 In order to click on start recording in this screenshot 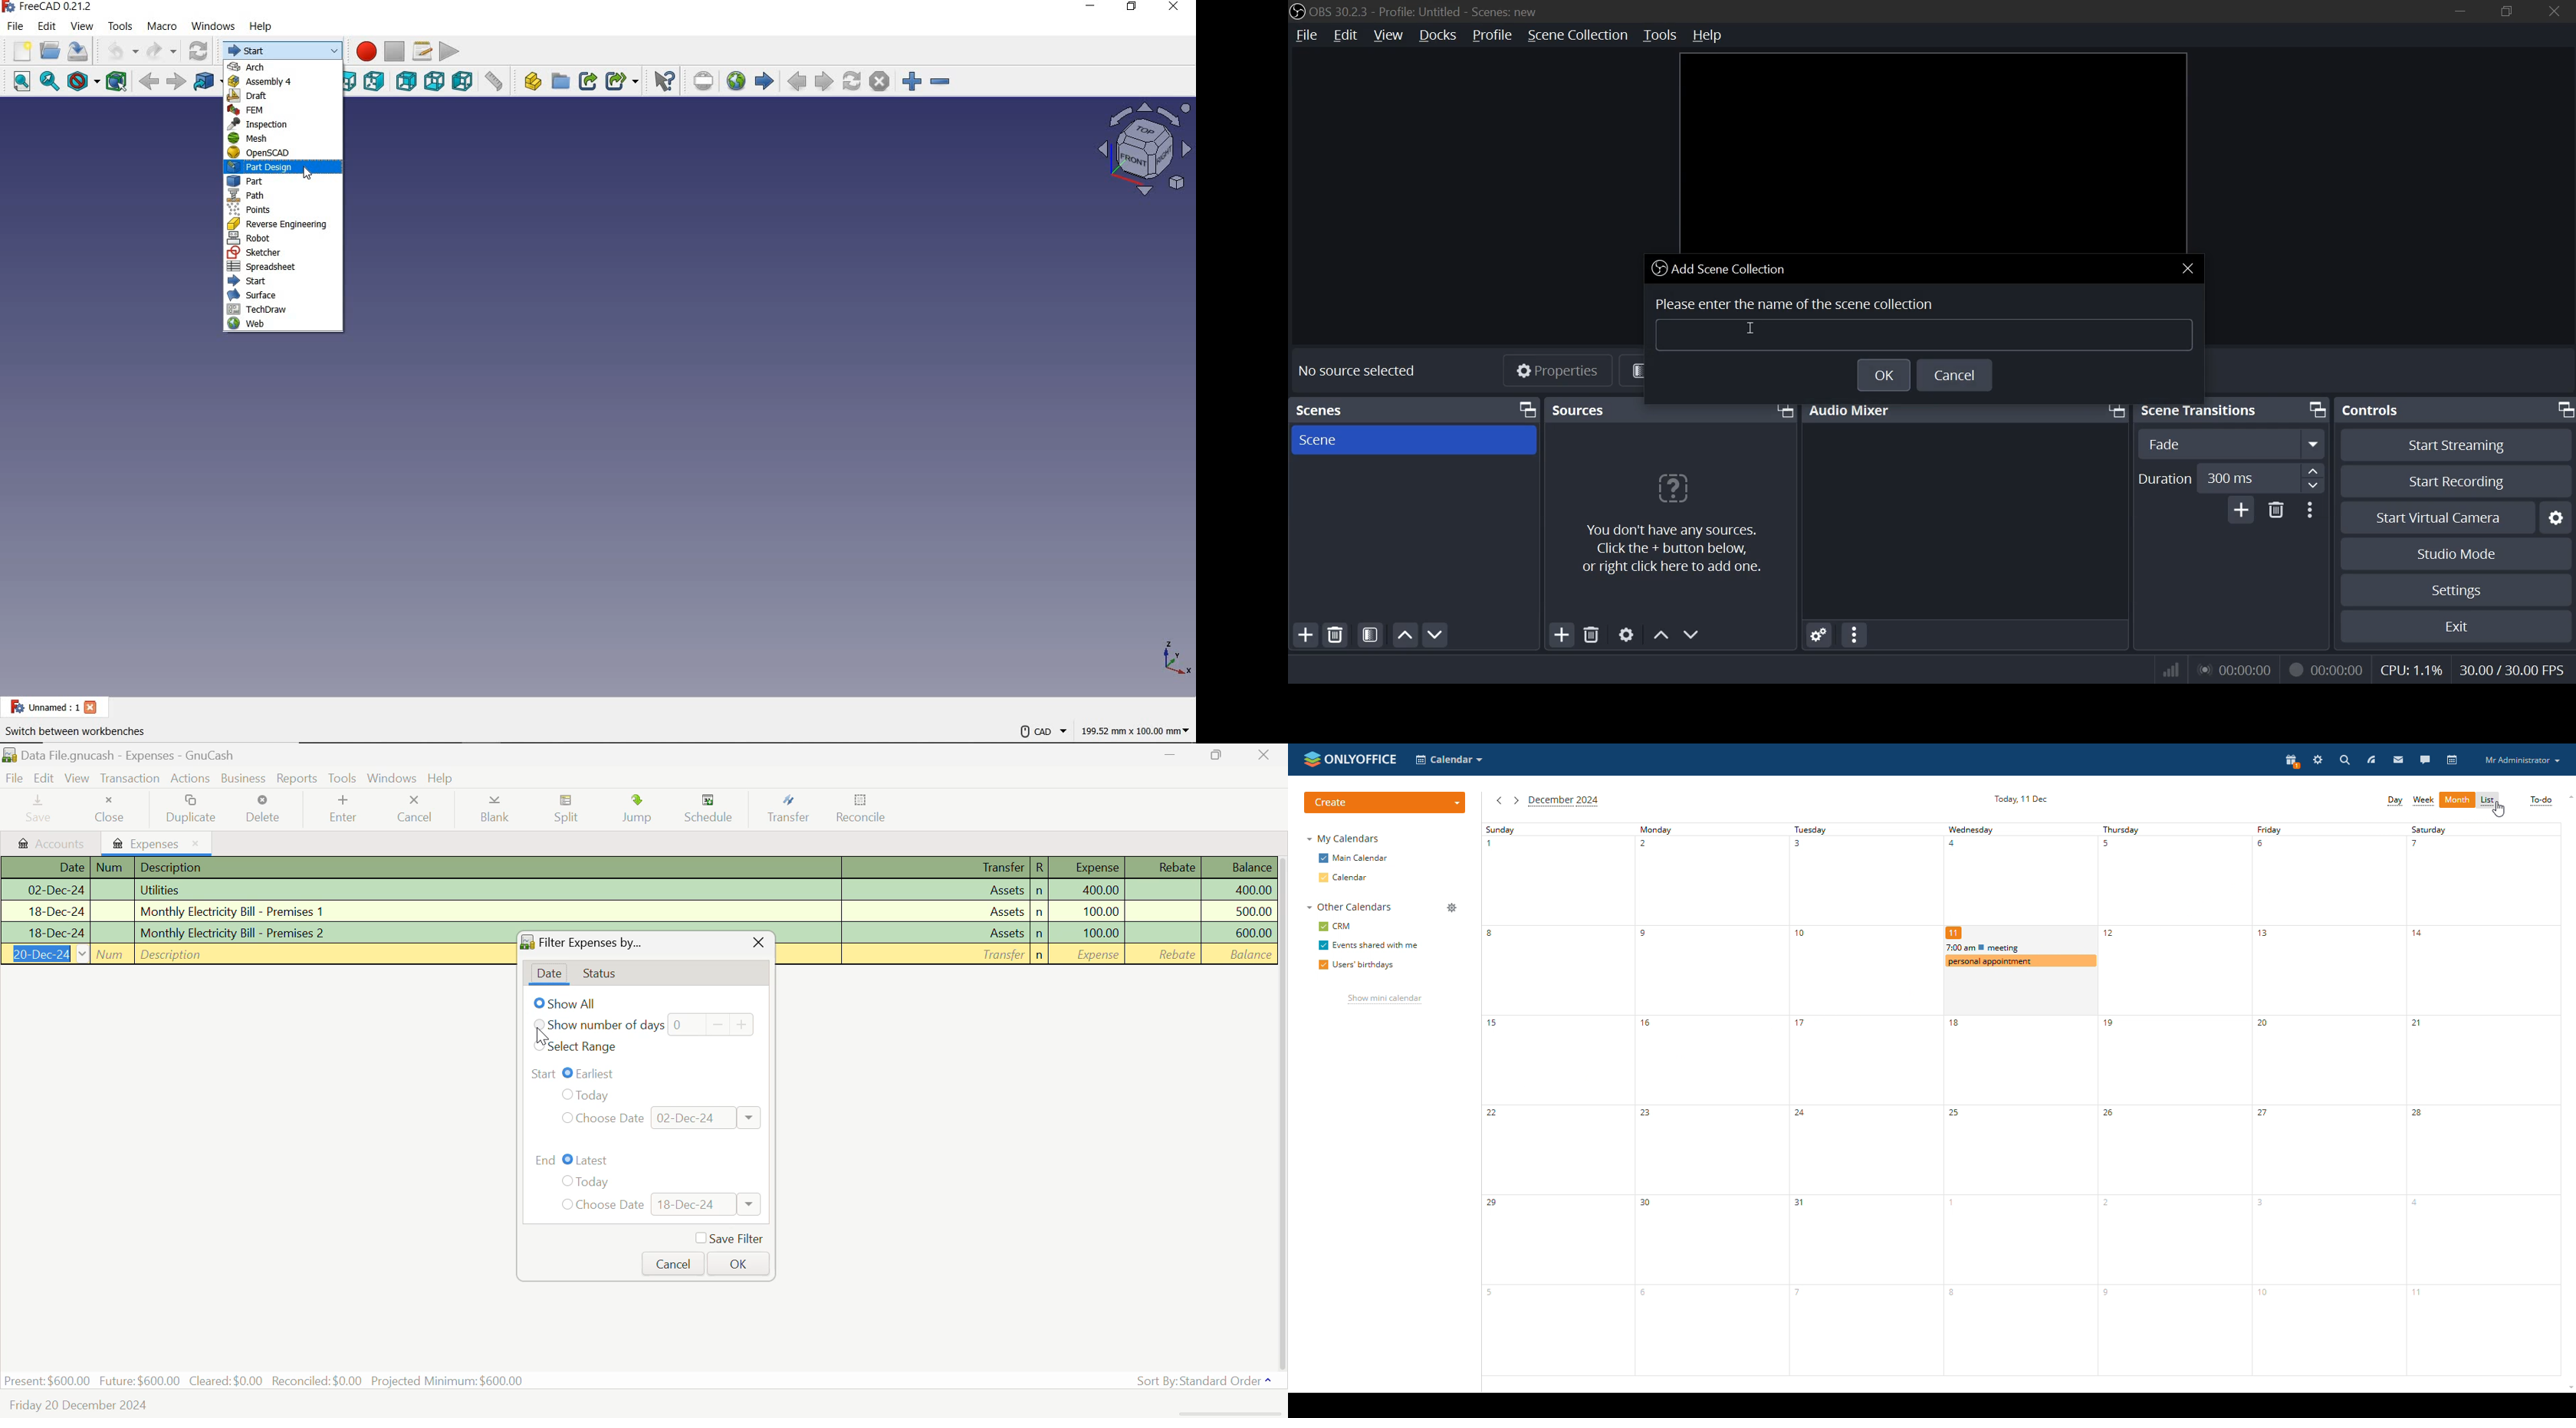, I will do `click(2458, 481)`.